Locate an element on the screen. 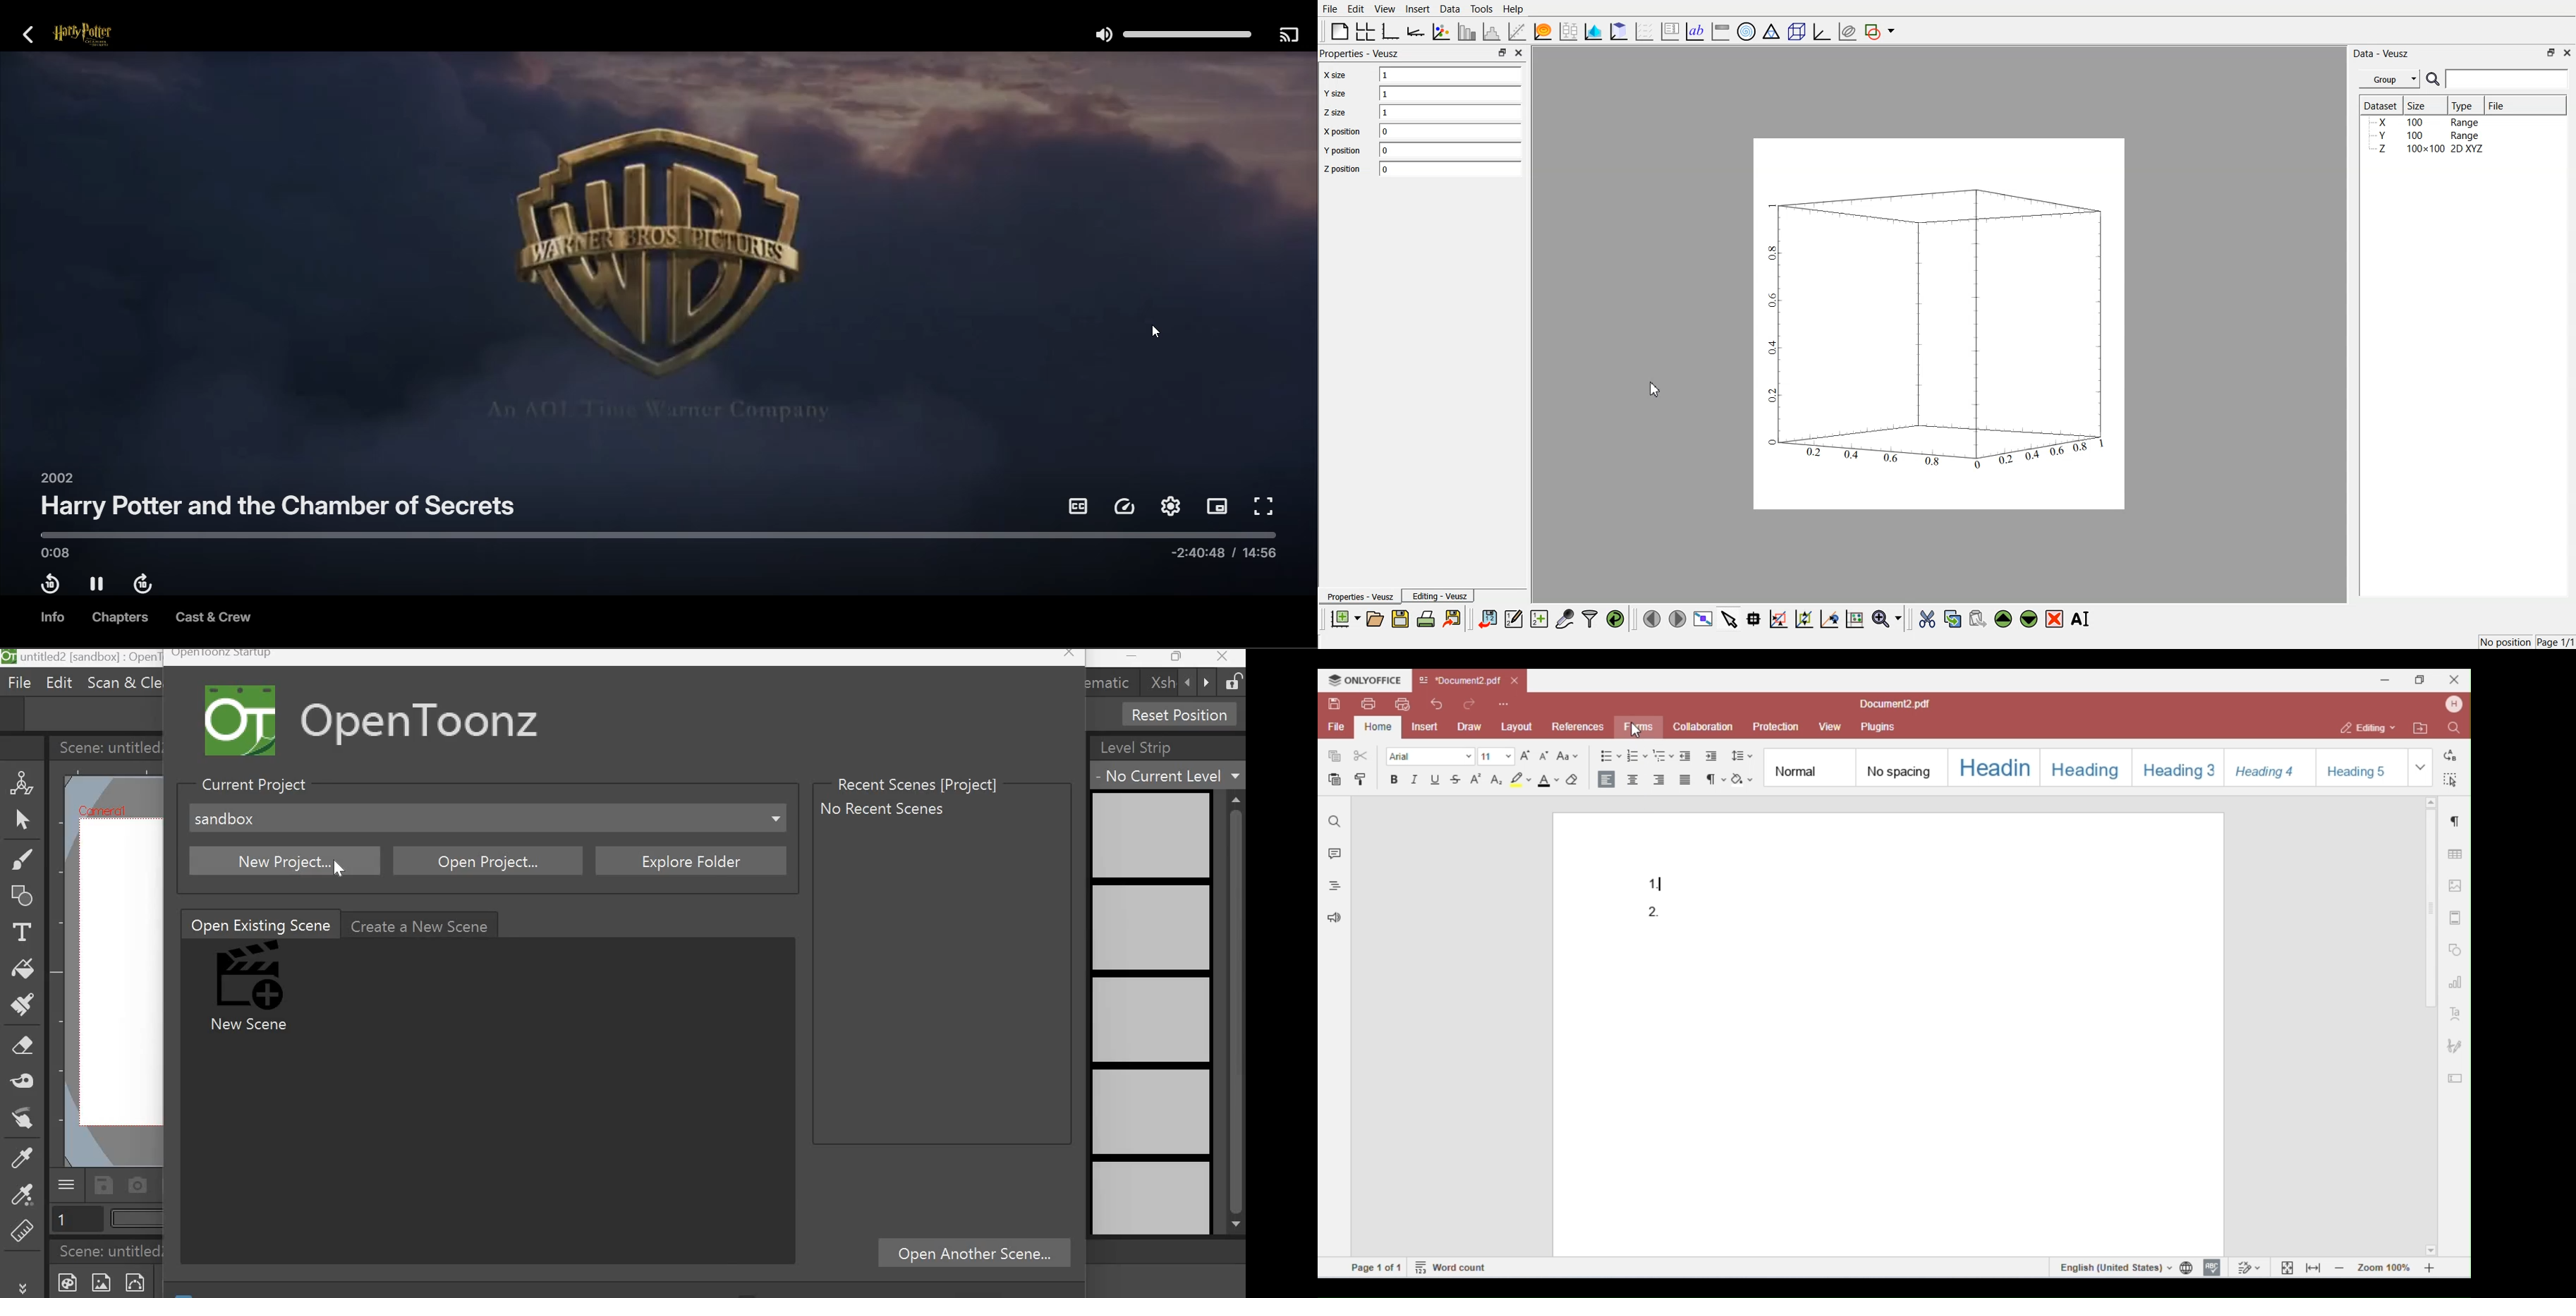 The image size is (2576, 1316). Search Bar is located at coordinates (2498, 79).